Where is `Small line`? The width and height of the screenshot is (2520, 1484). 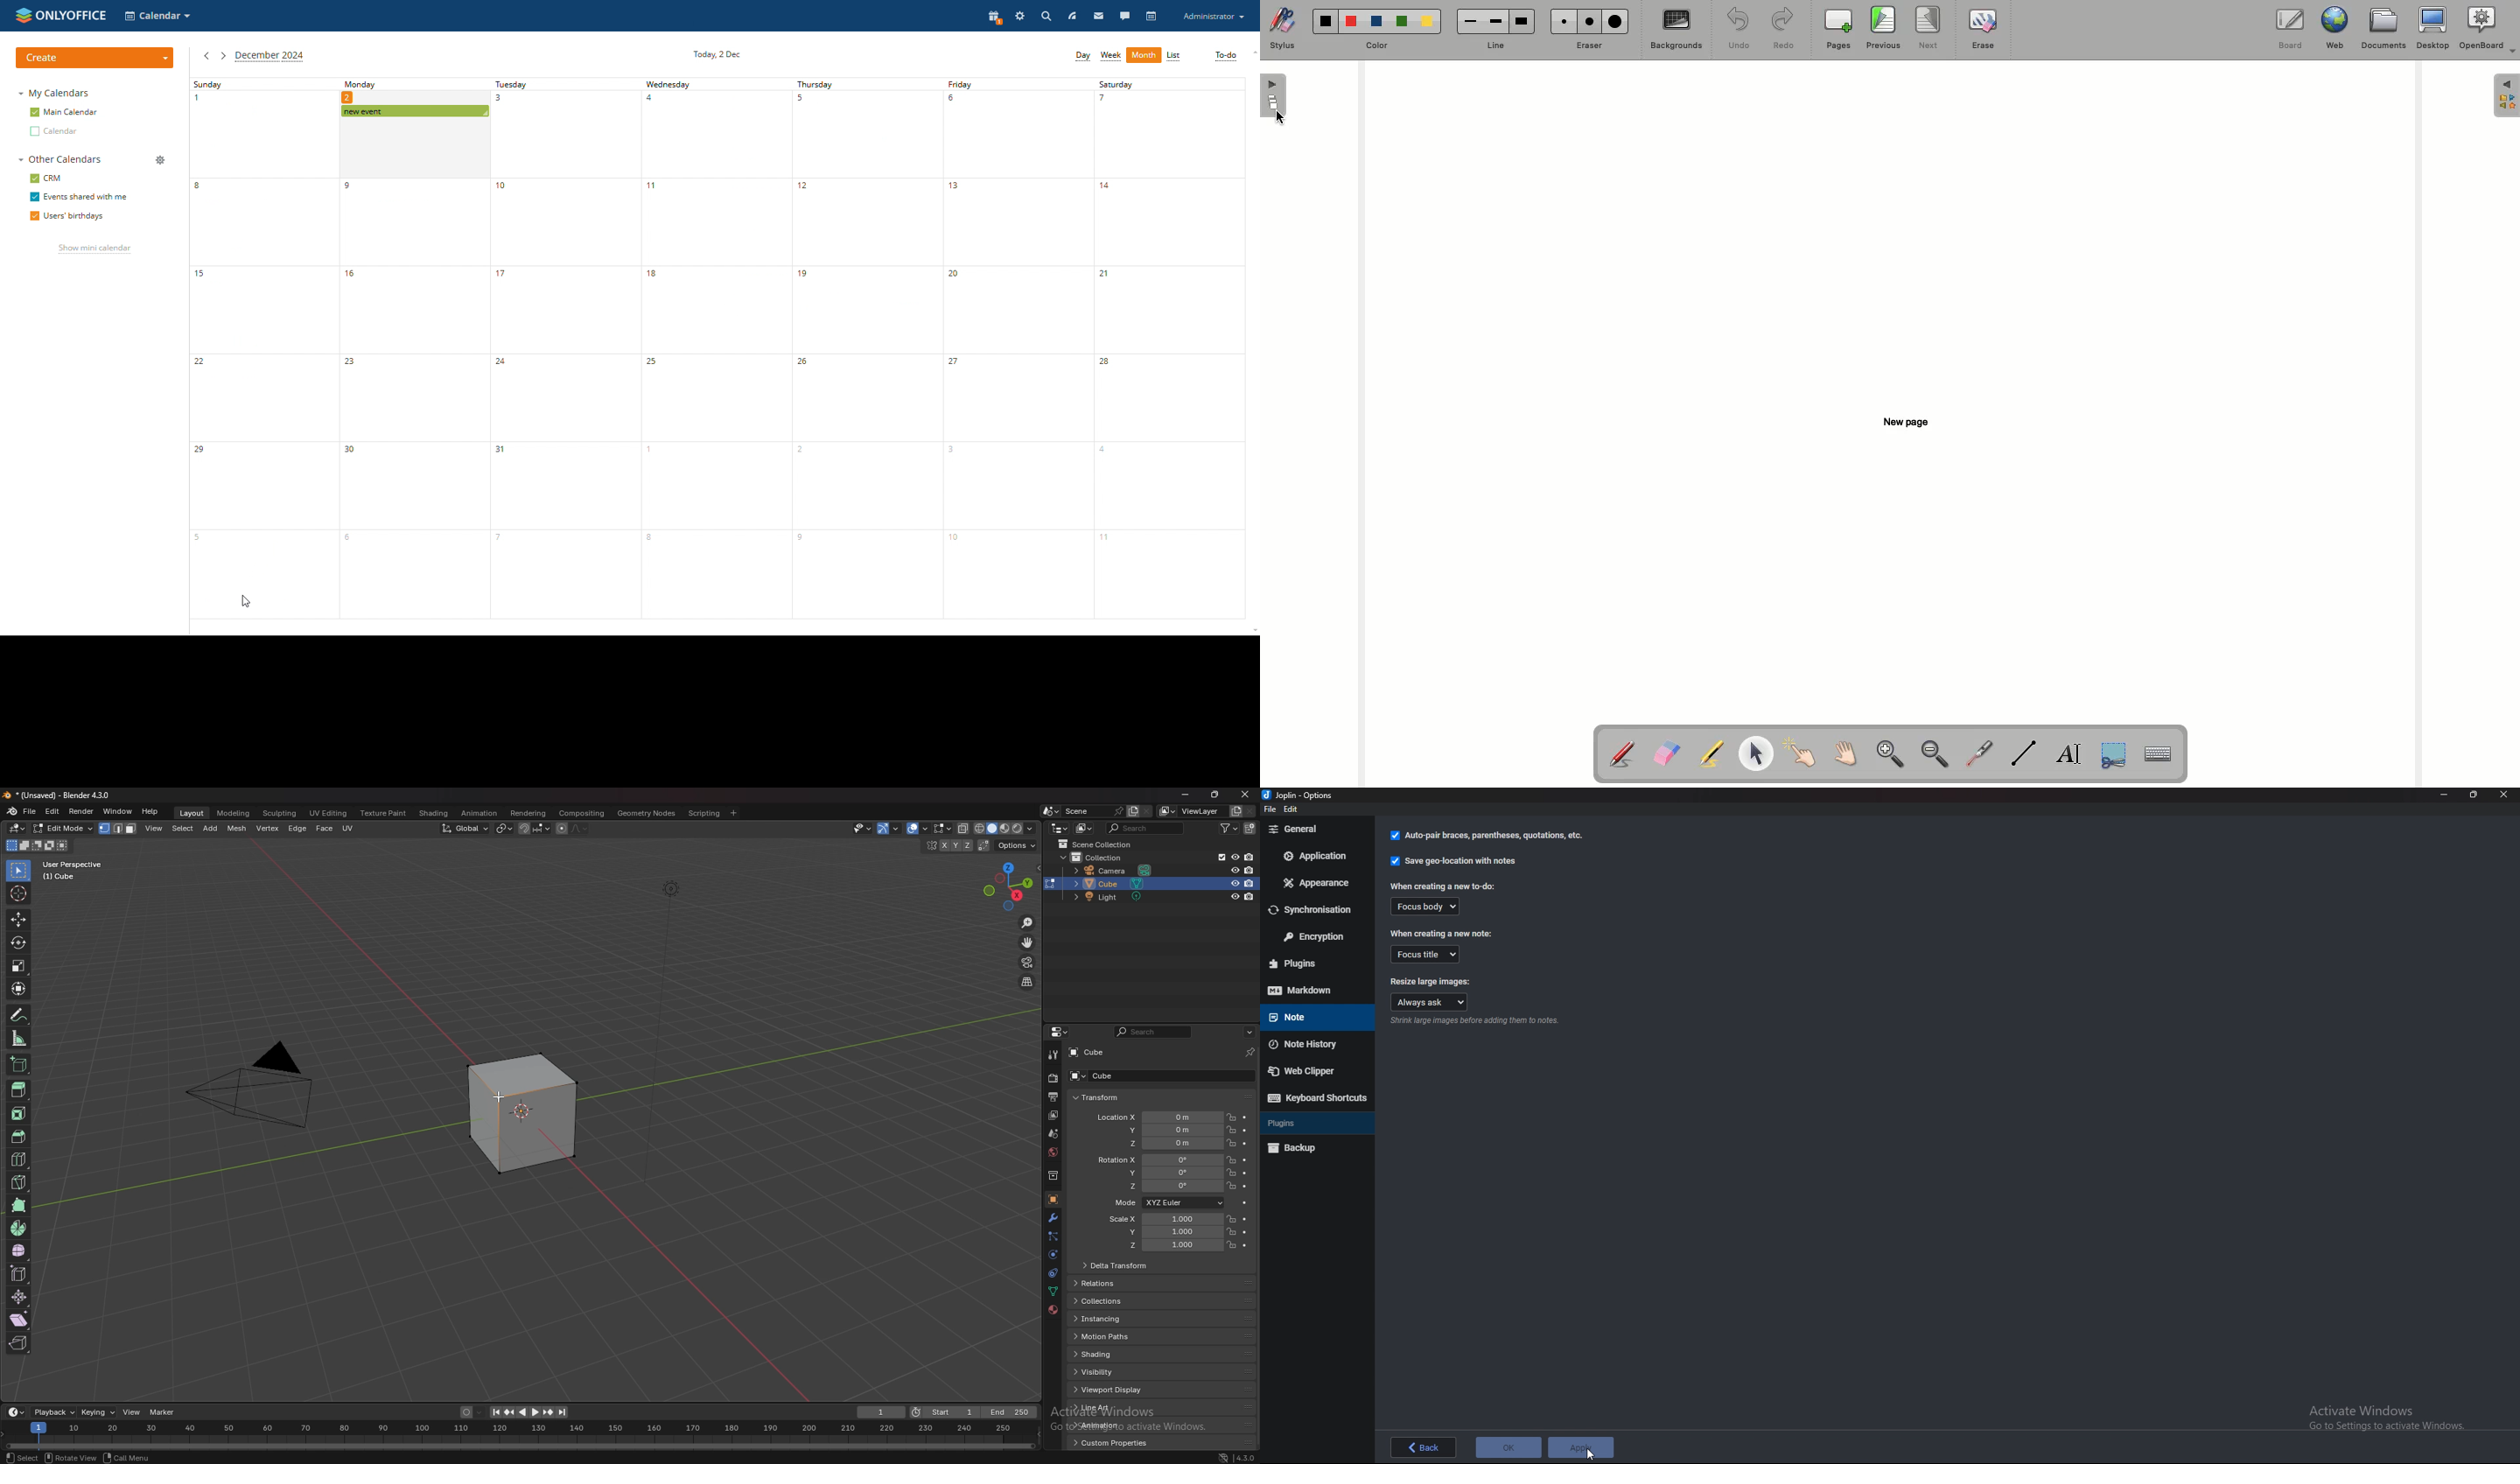 Small line is located at coordinates (1471, 22).